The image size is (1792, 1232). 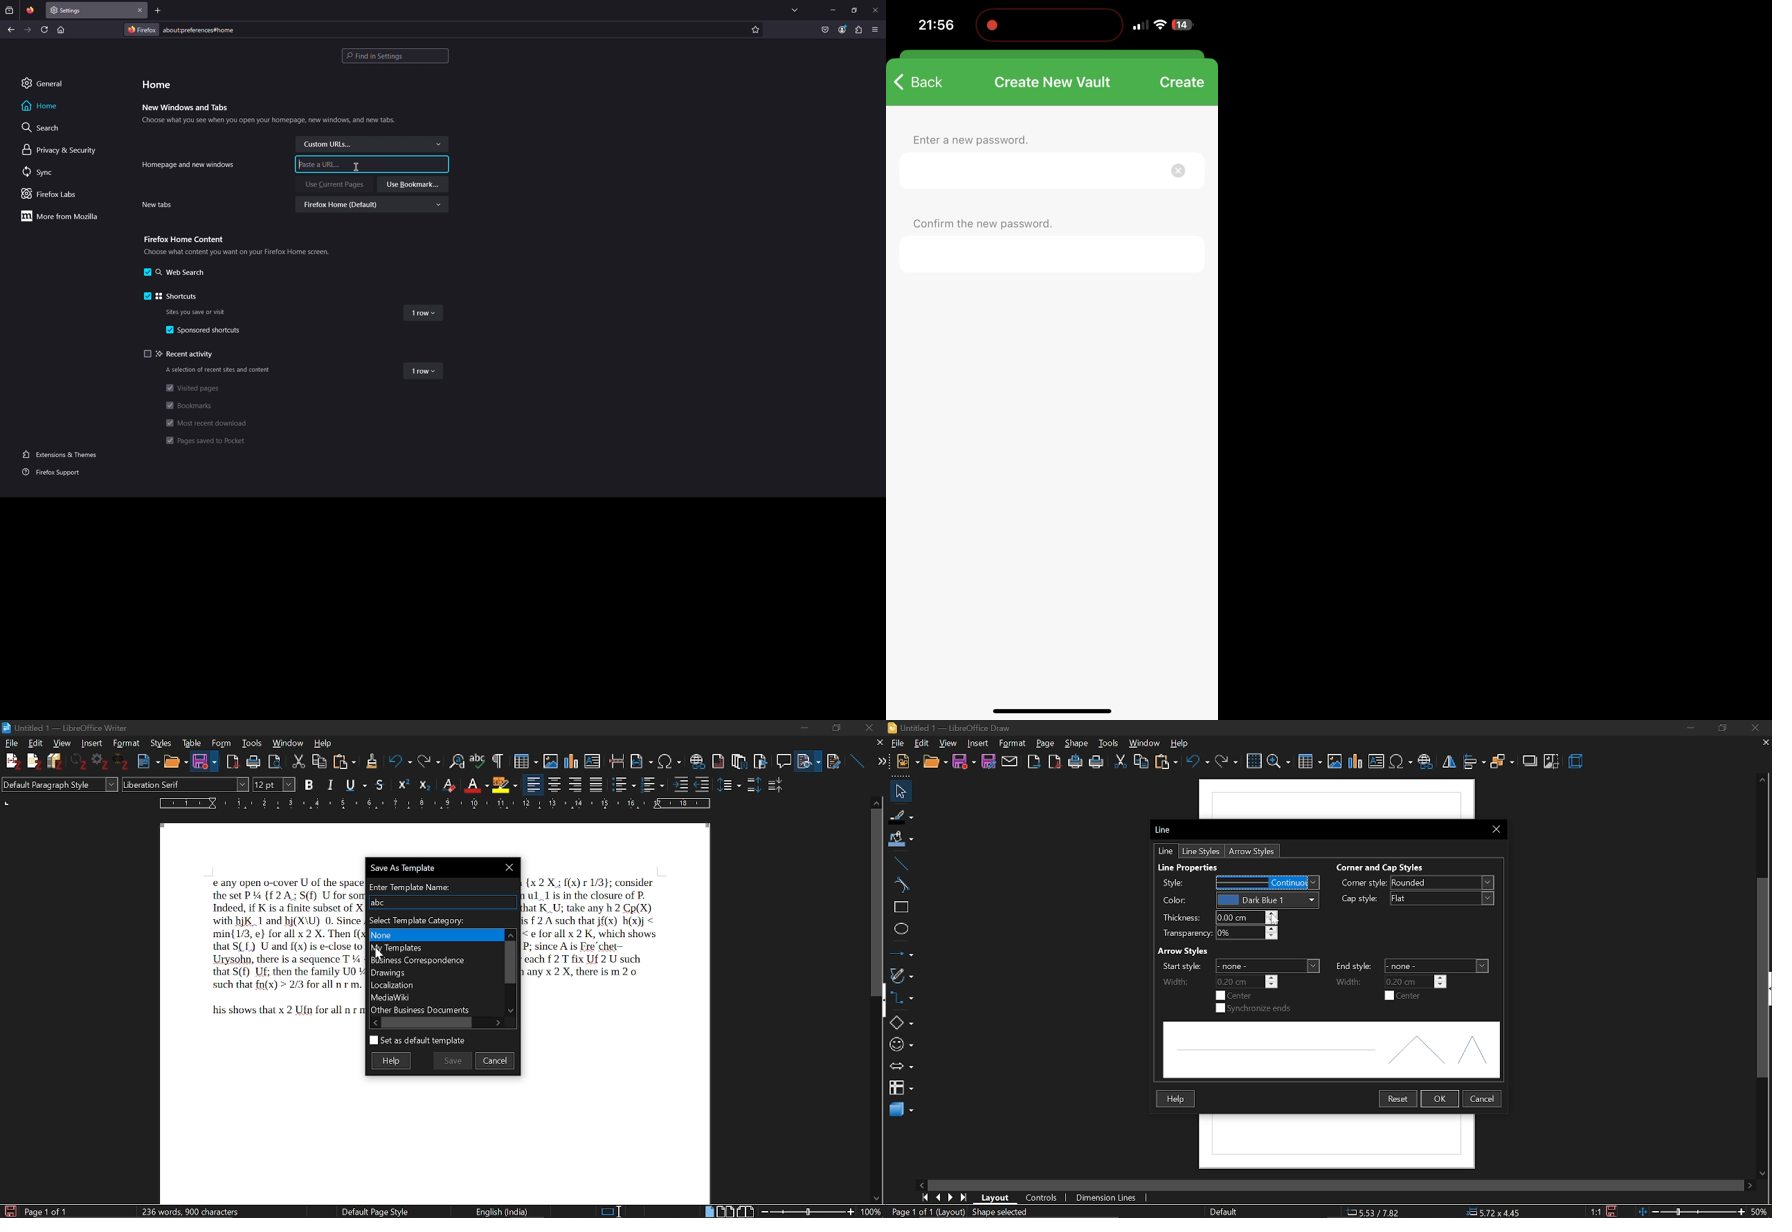 What do you see at coordinates (545, 759) in the screenshot?
I see `Insert Image` at bounding box center [545, 759].